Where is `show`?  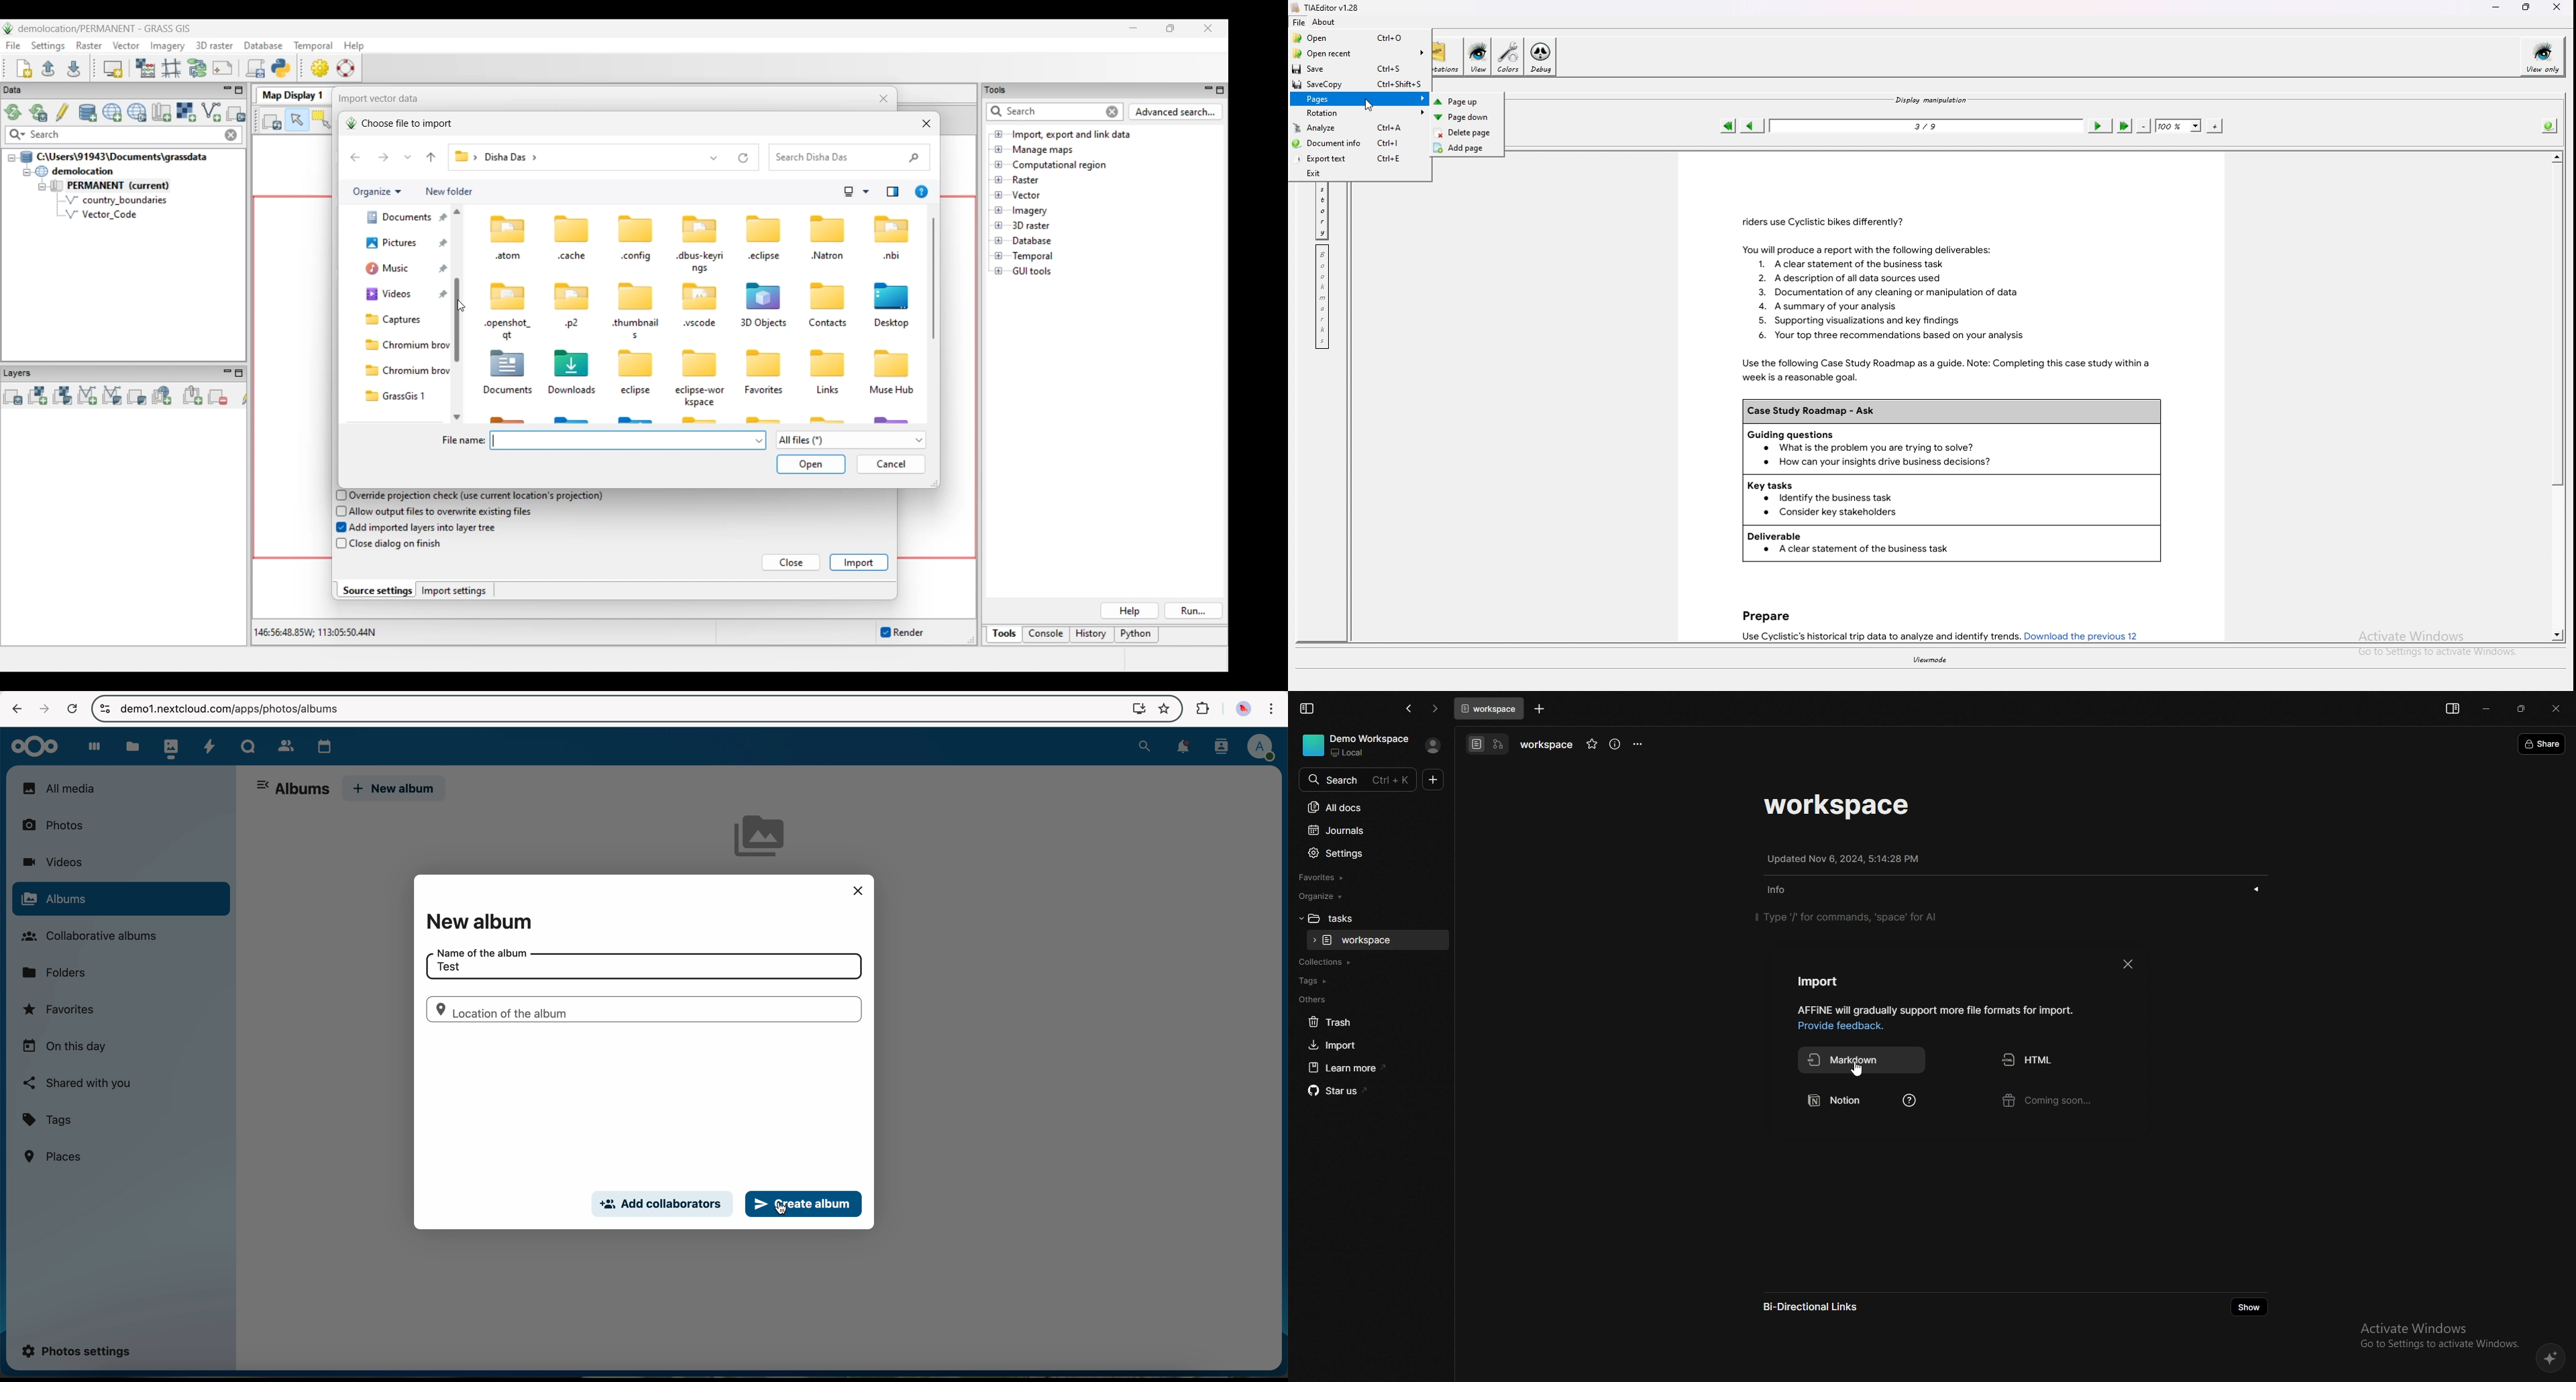
show is located at coordinates (2257, 889).